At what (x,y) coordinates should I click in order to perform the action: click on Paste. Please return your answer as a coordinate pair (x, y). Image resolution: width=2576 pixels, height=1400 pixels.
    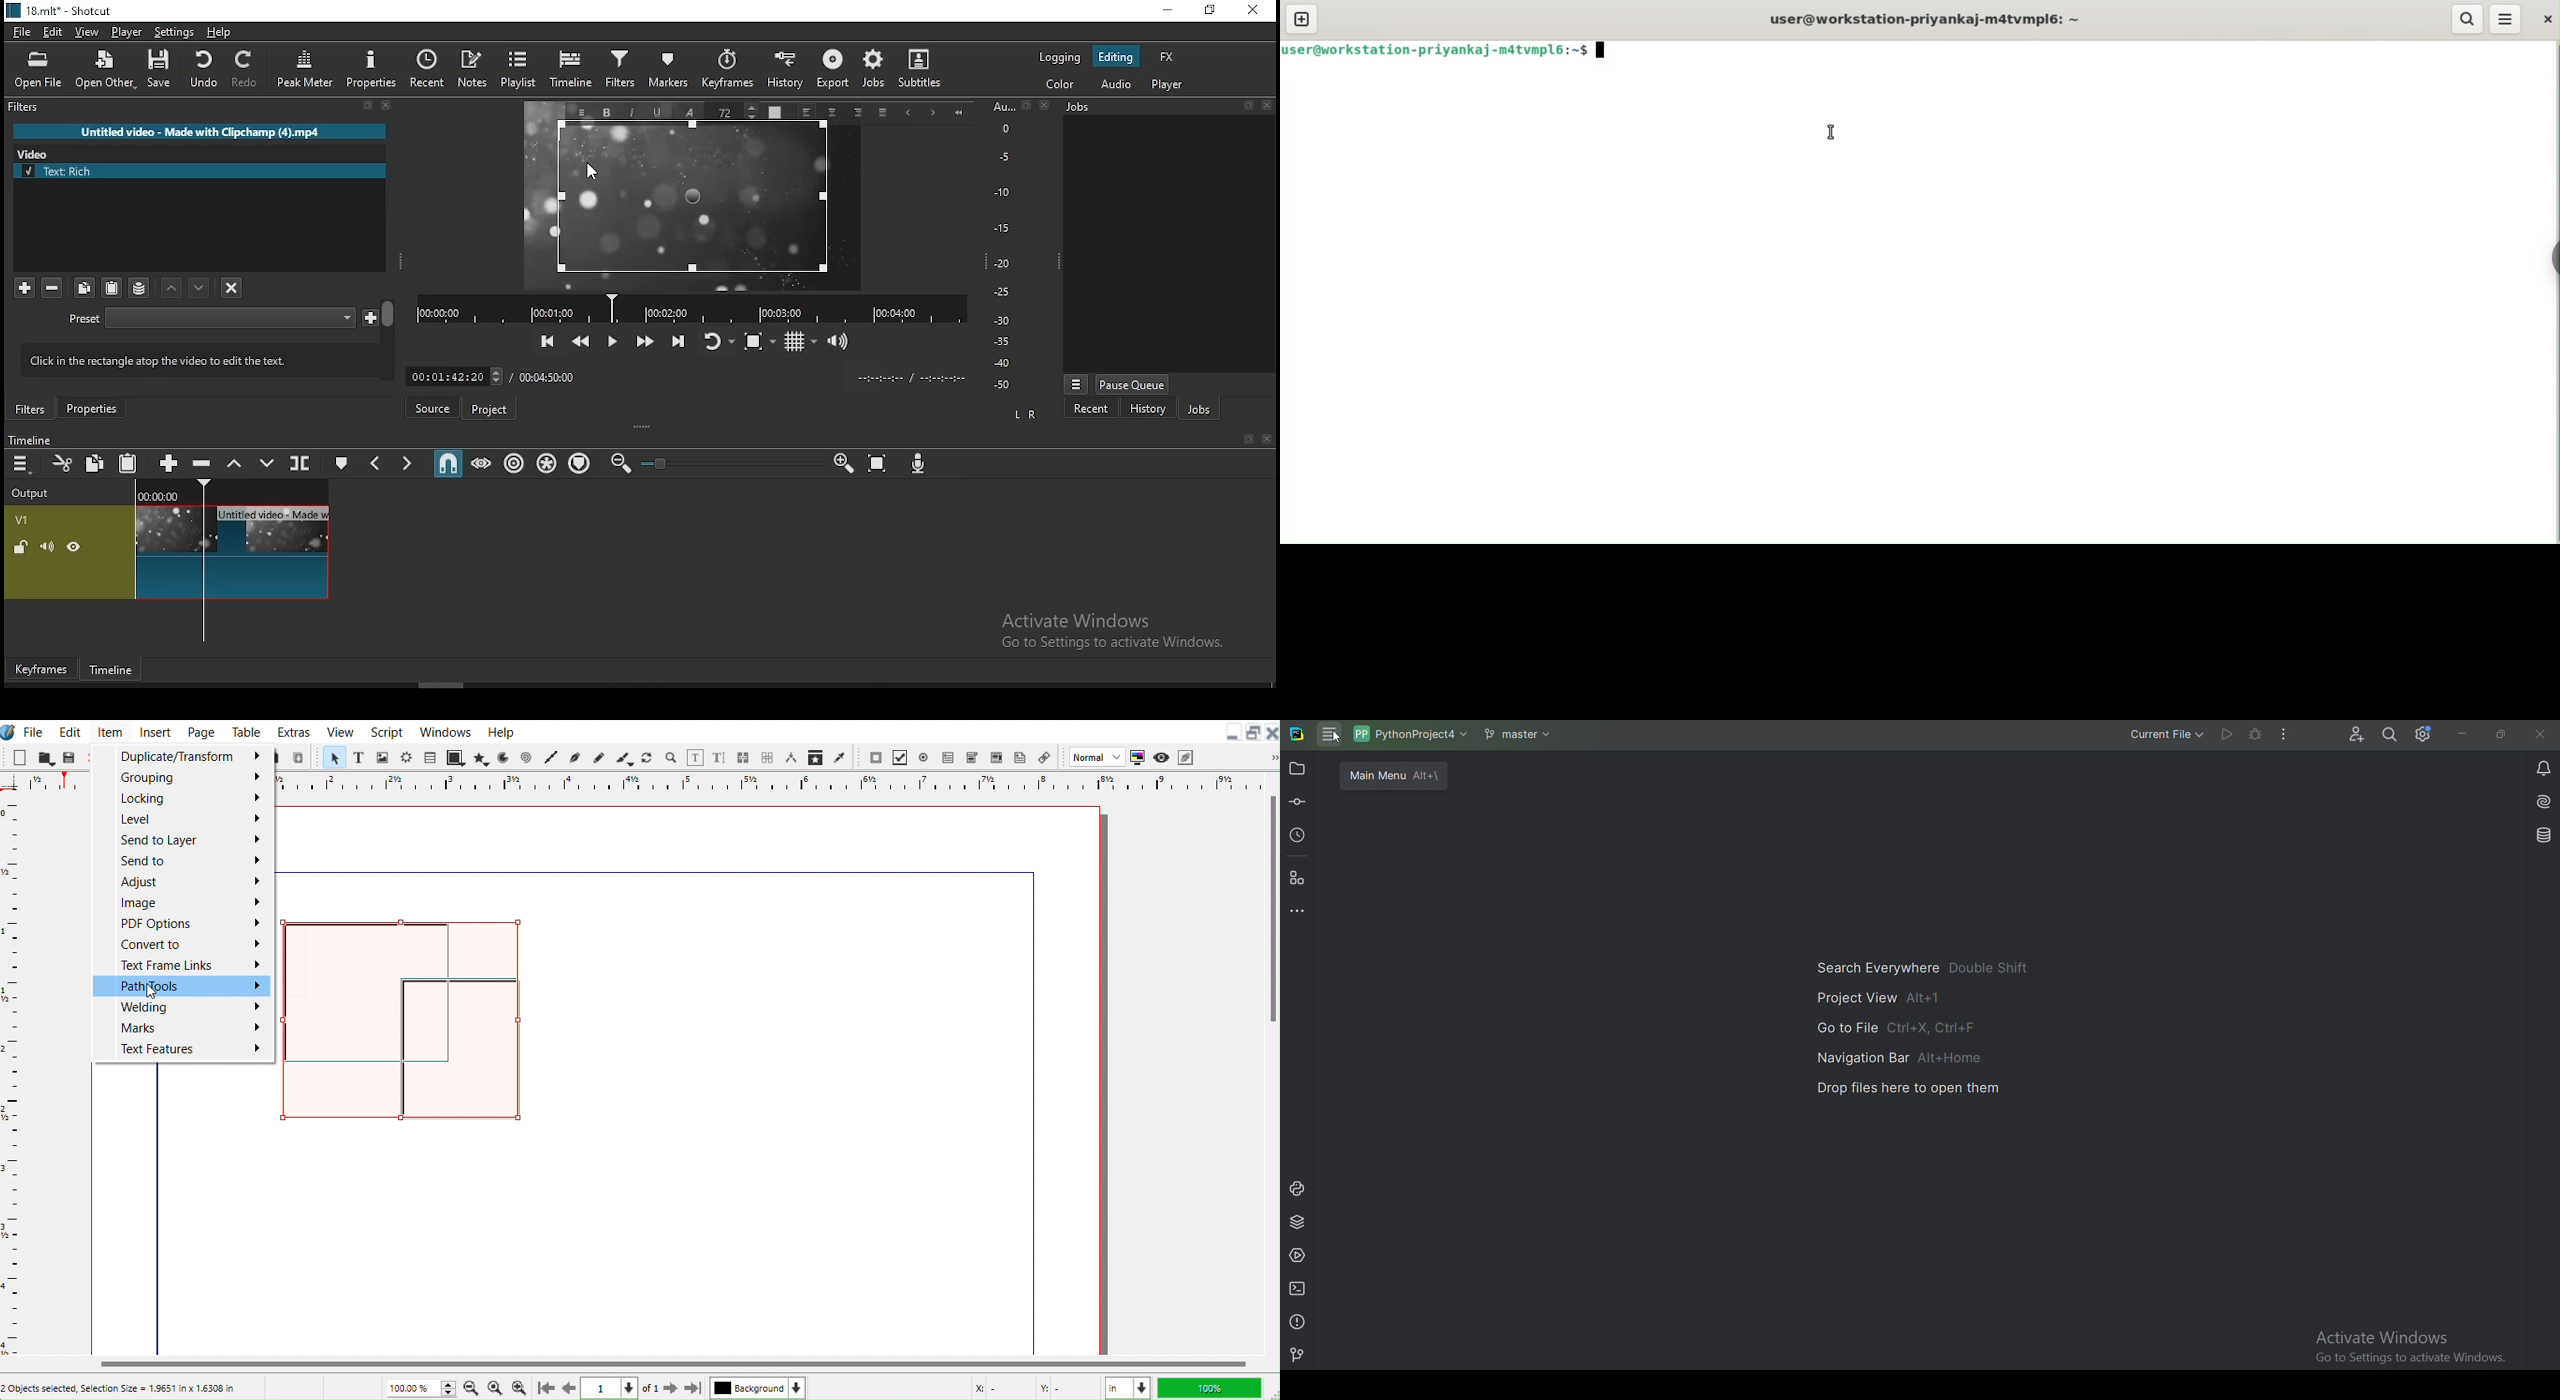
    Looking at the image, I should click on (300, 757).